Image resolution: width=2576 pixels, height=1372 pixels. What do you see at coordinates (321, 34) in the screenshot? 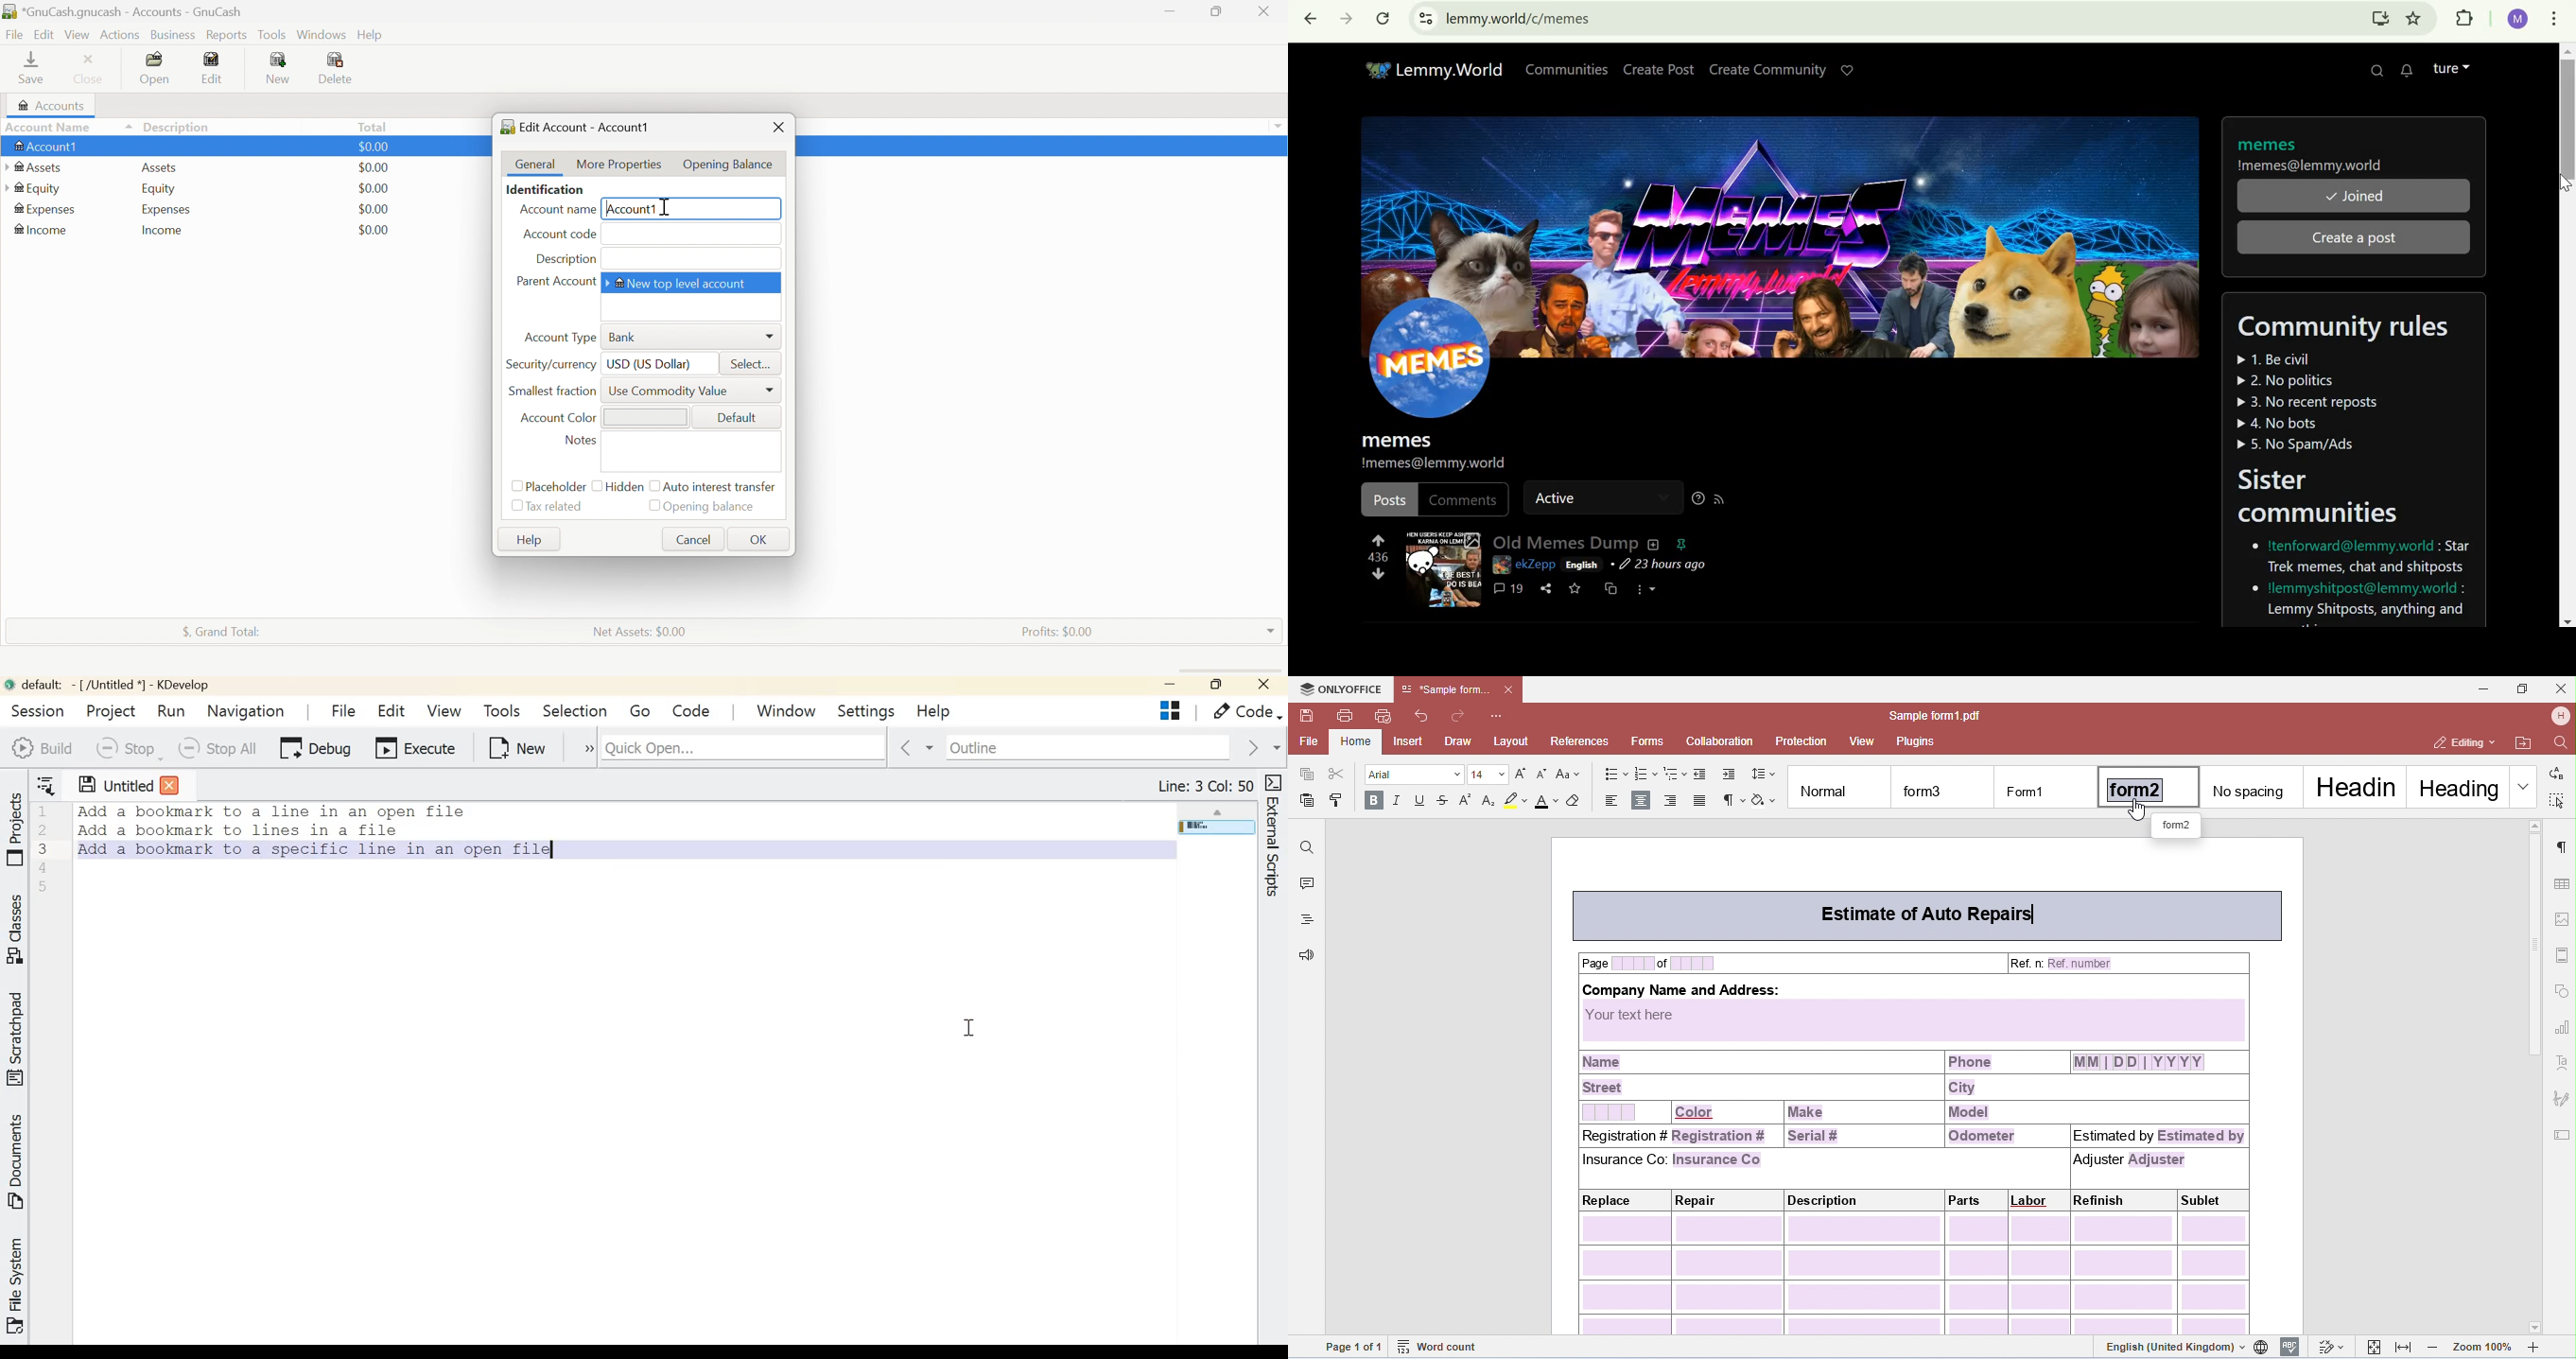
I see `Windows` at bounding box center [321, 34].